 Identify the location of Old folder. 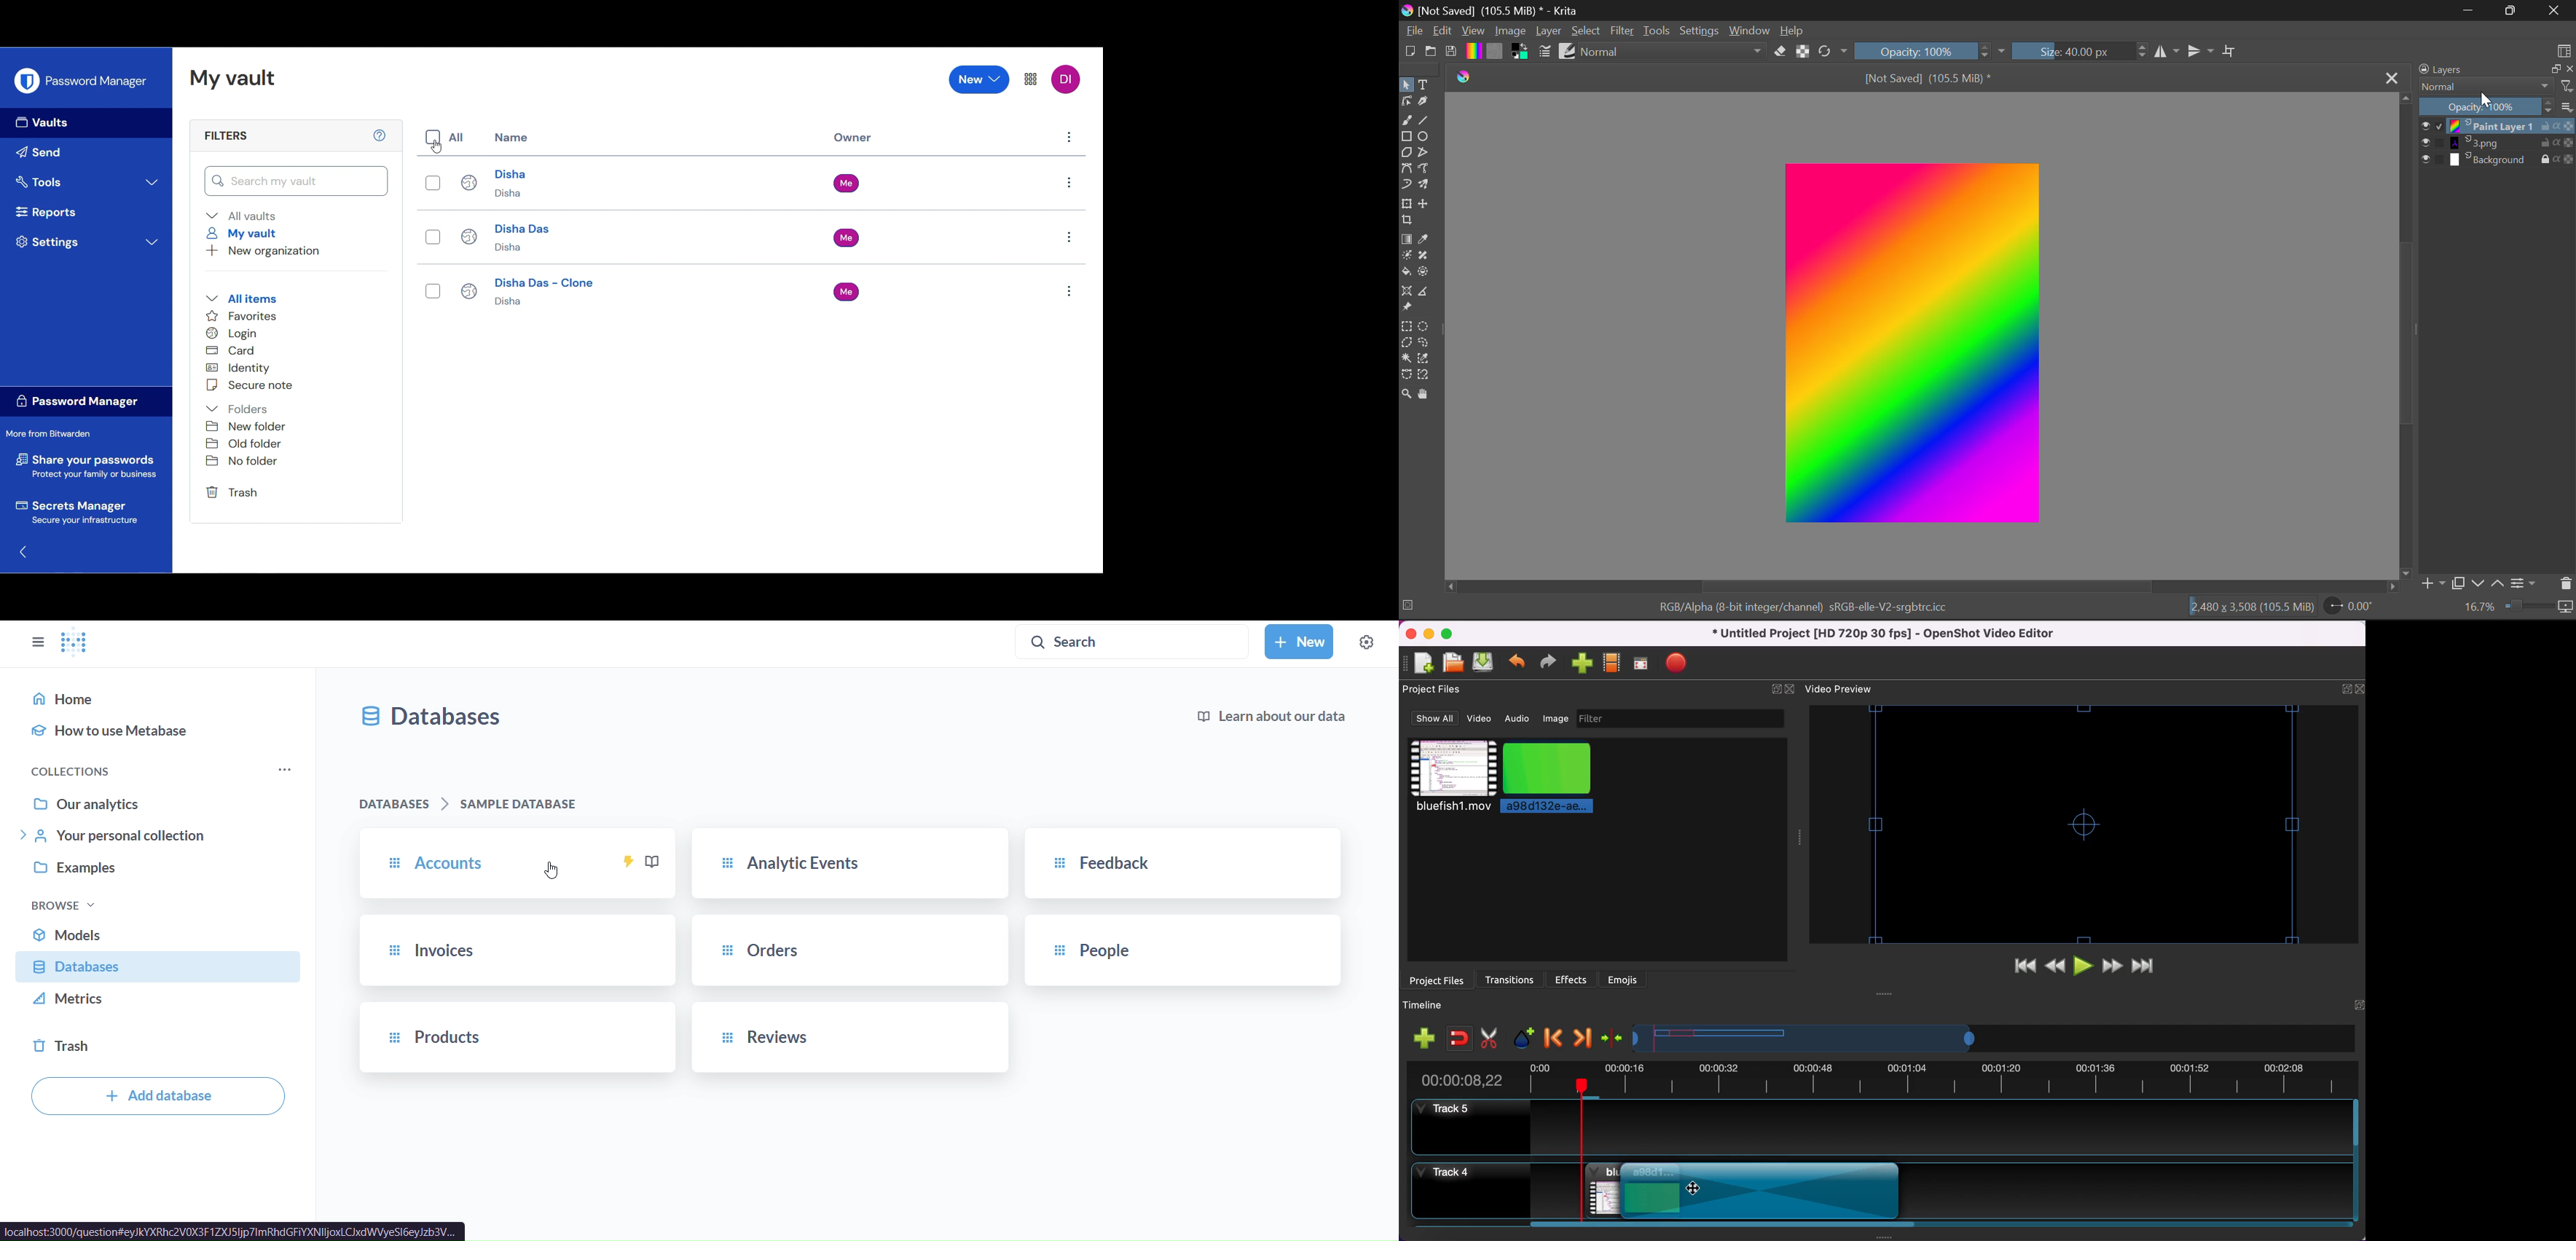
(245, 444).